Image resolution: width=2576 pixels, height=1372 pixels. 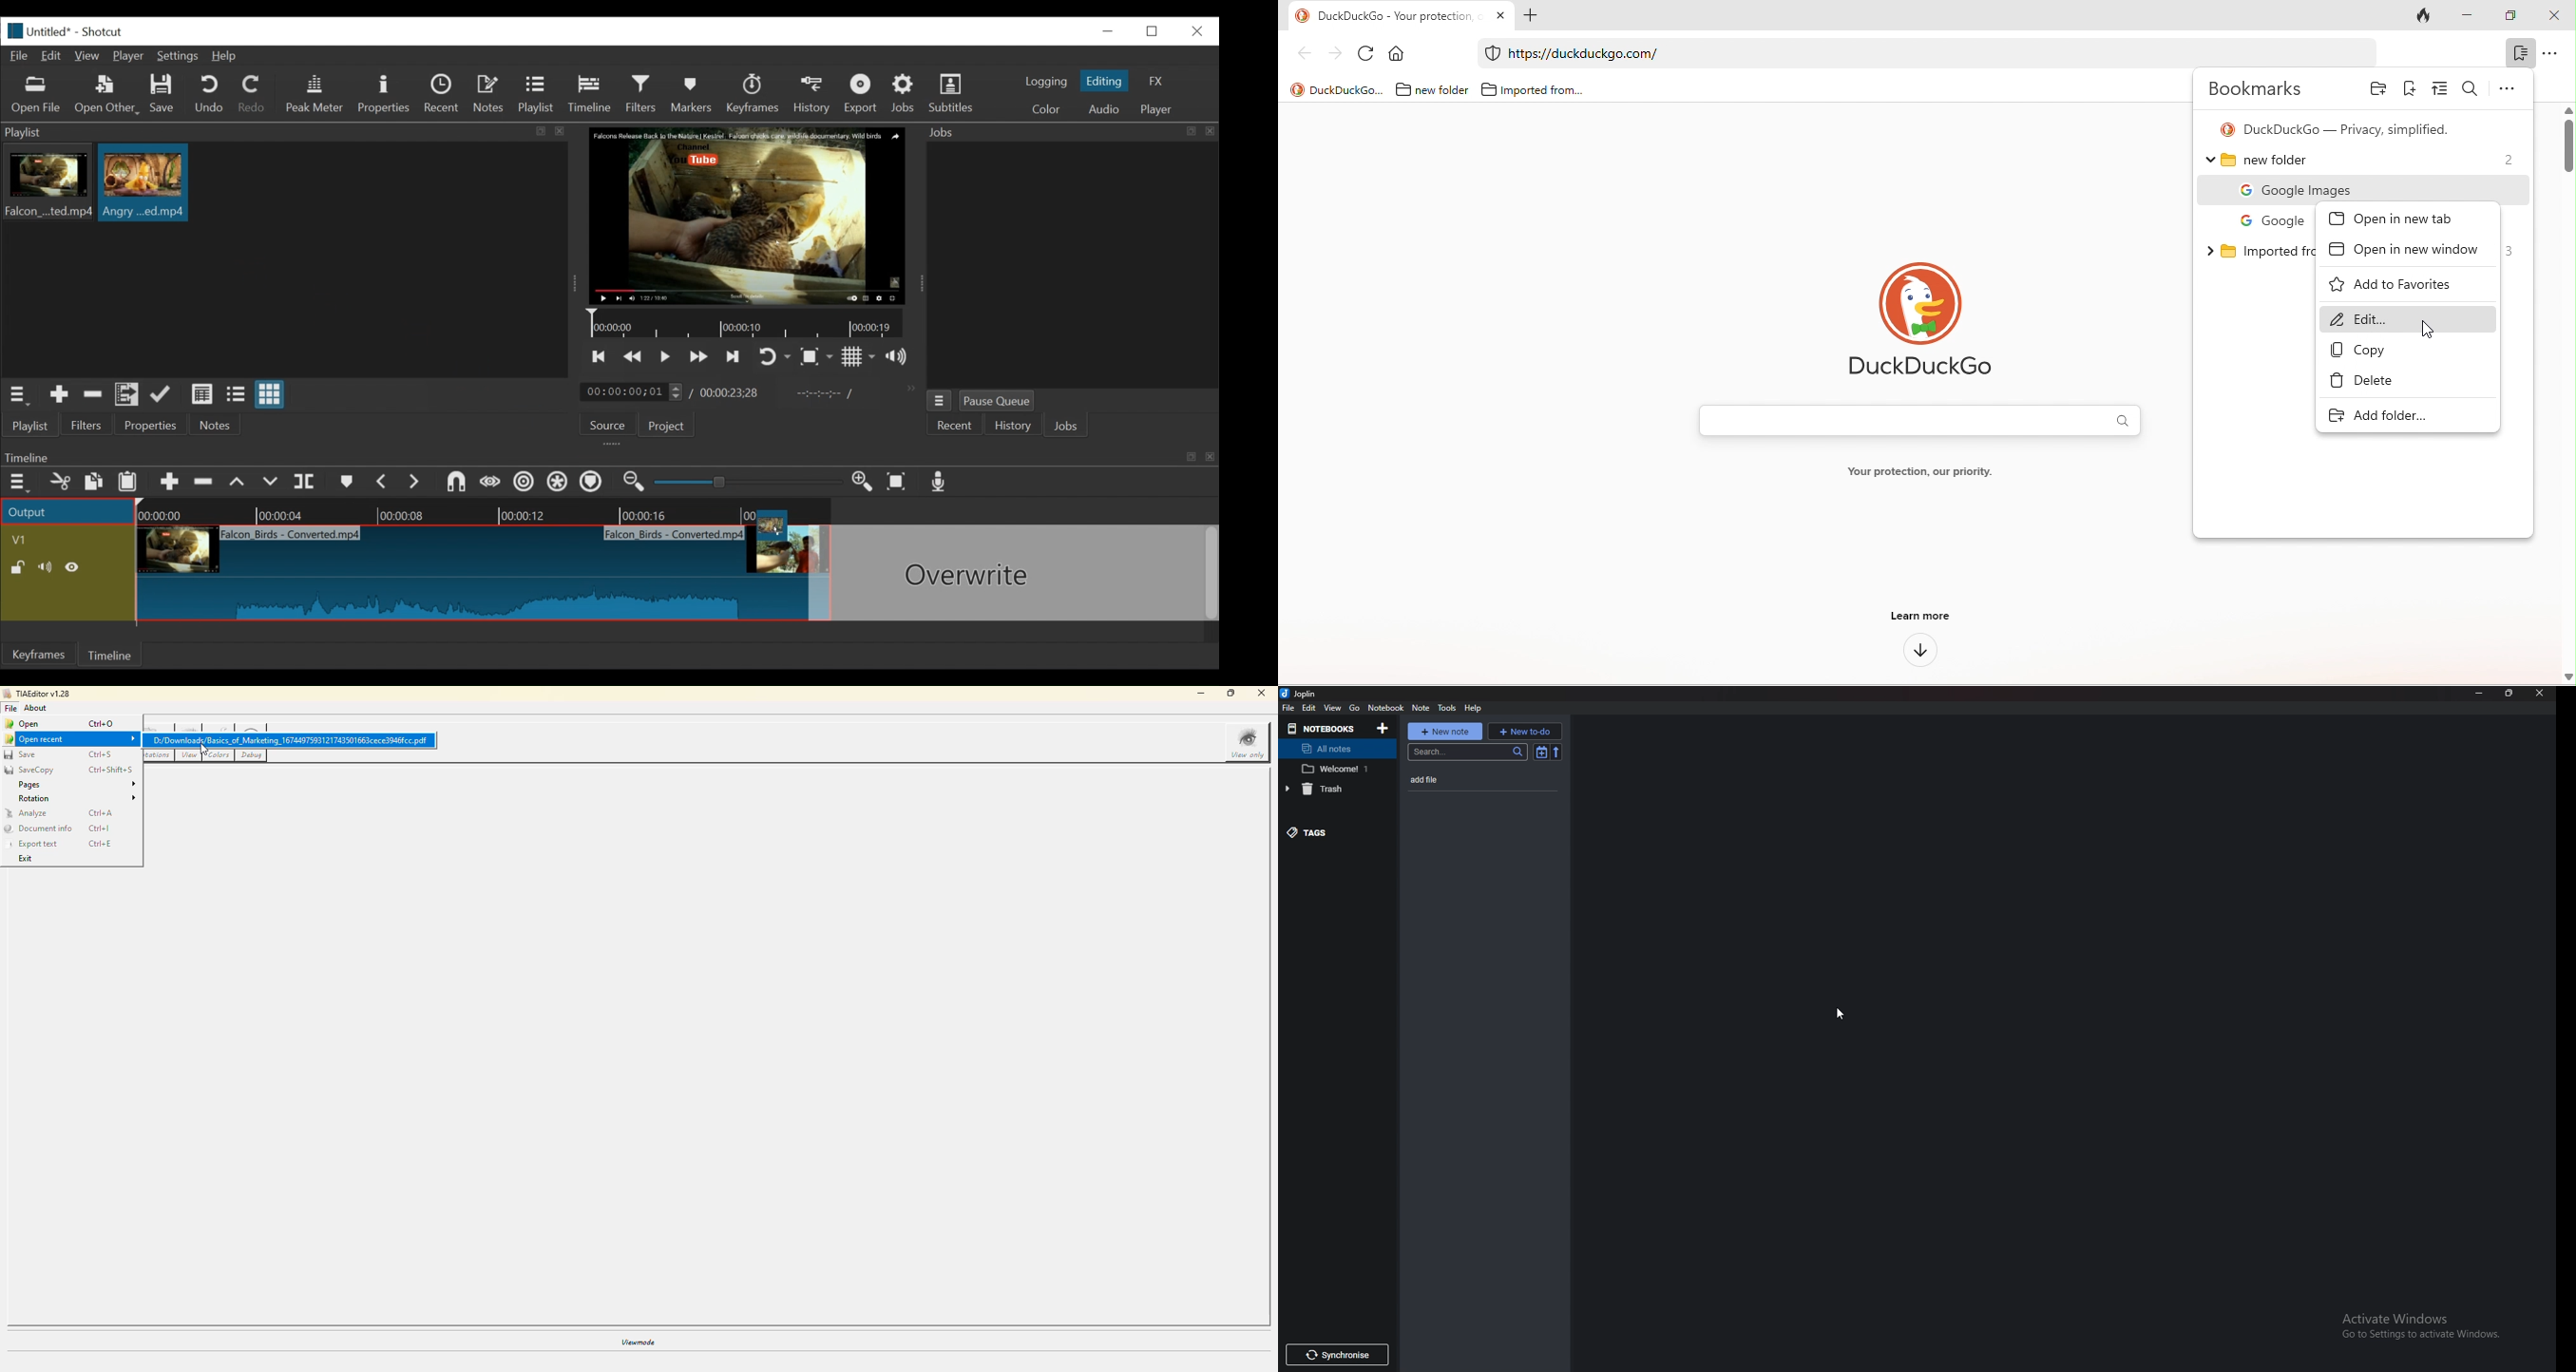 I want to click on sort bookmark, so click(x=2437, y=90).